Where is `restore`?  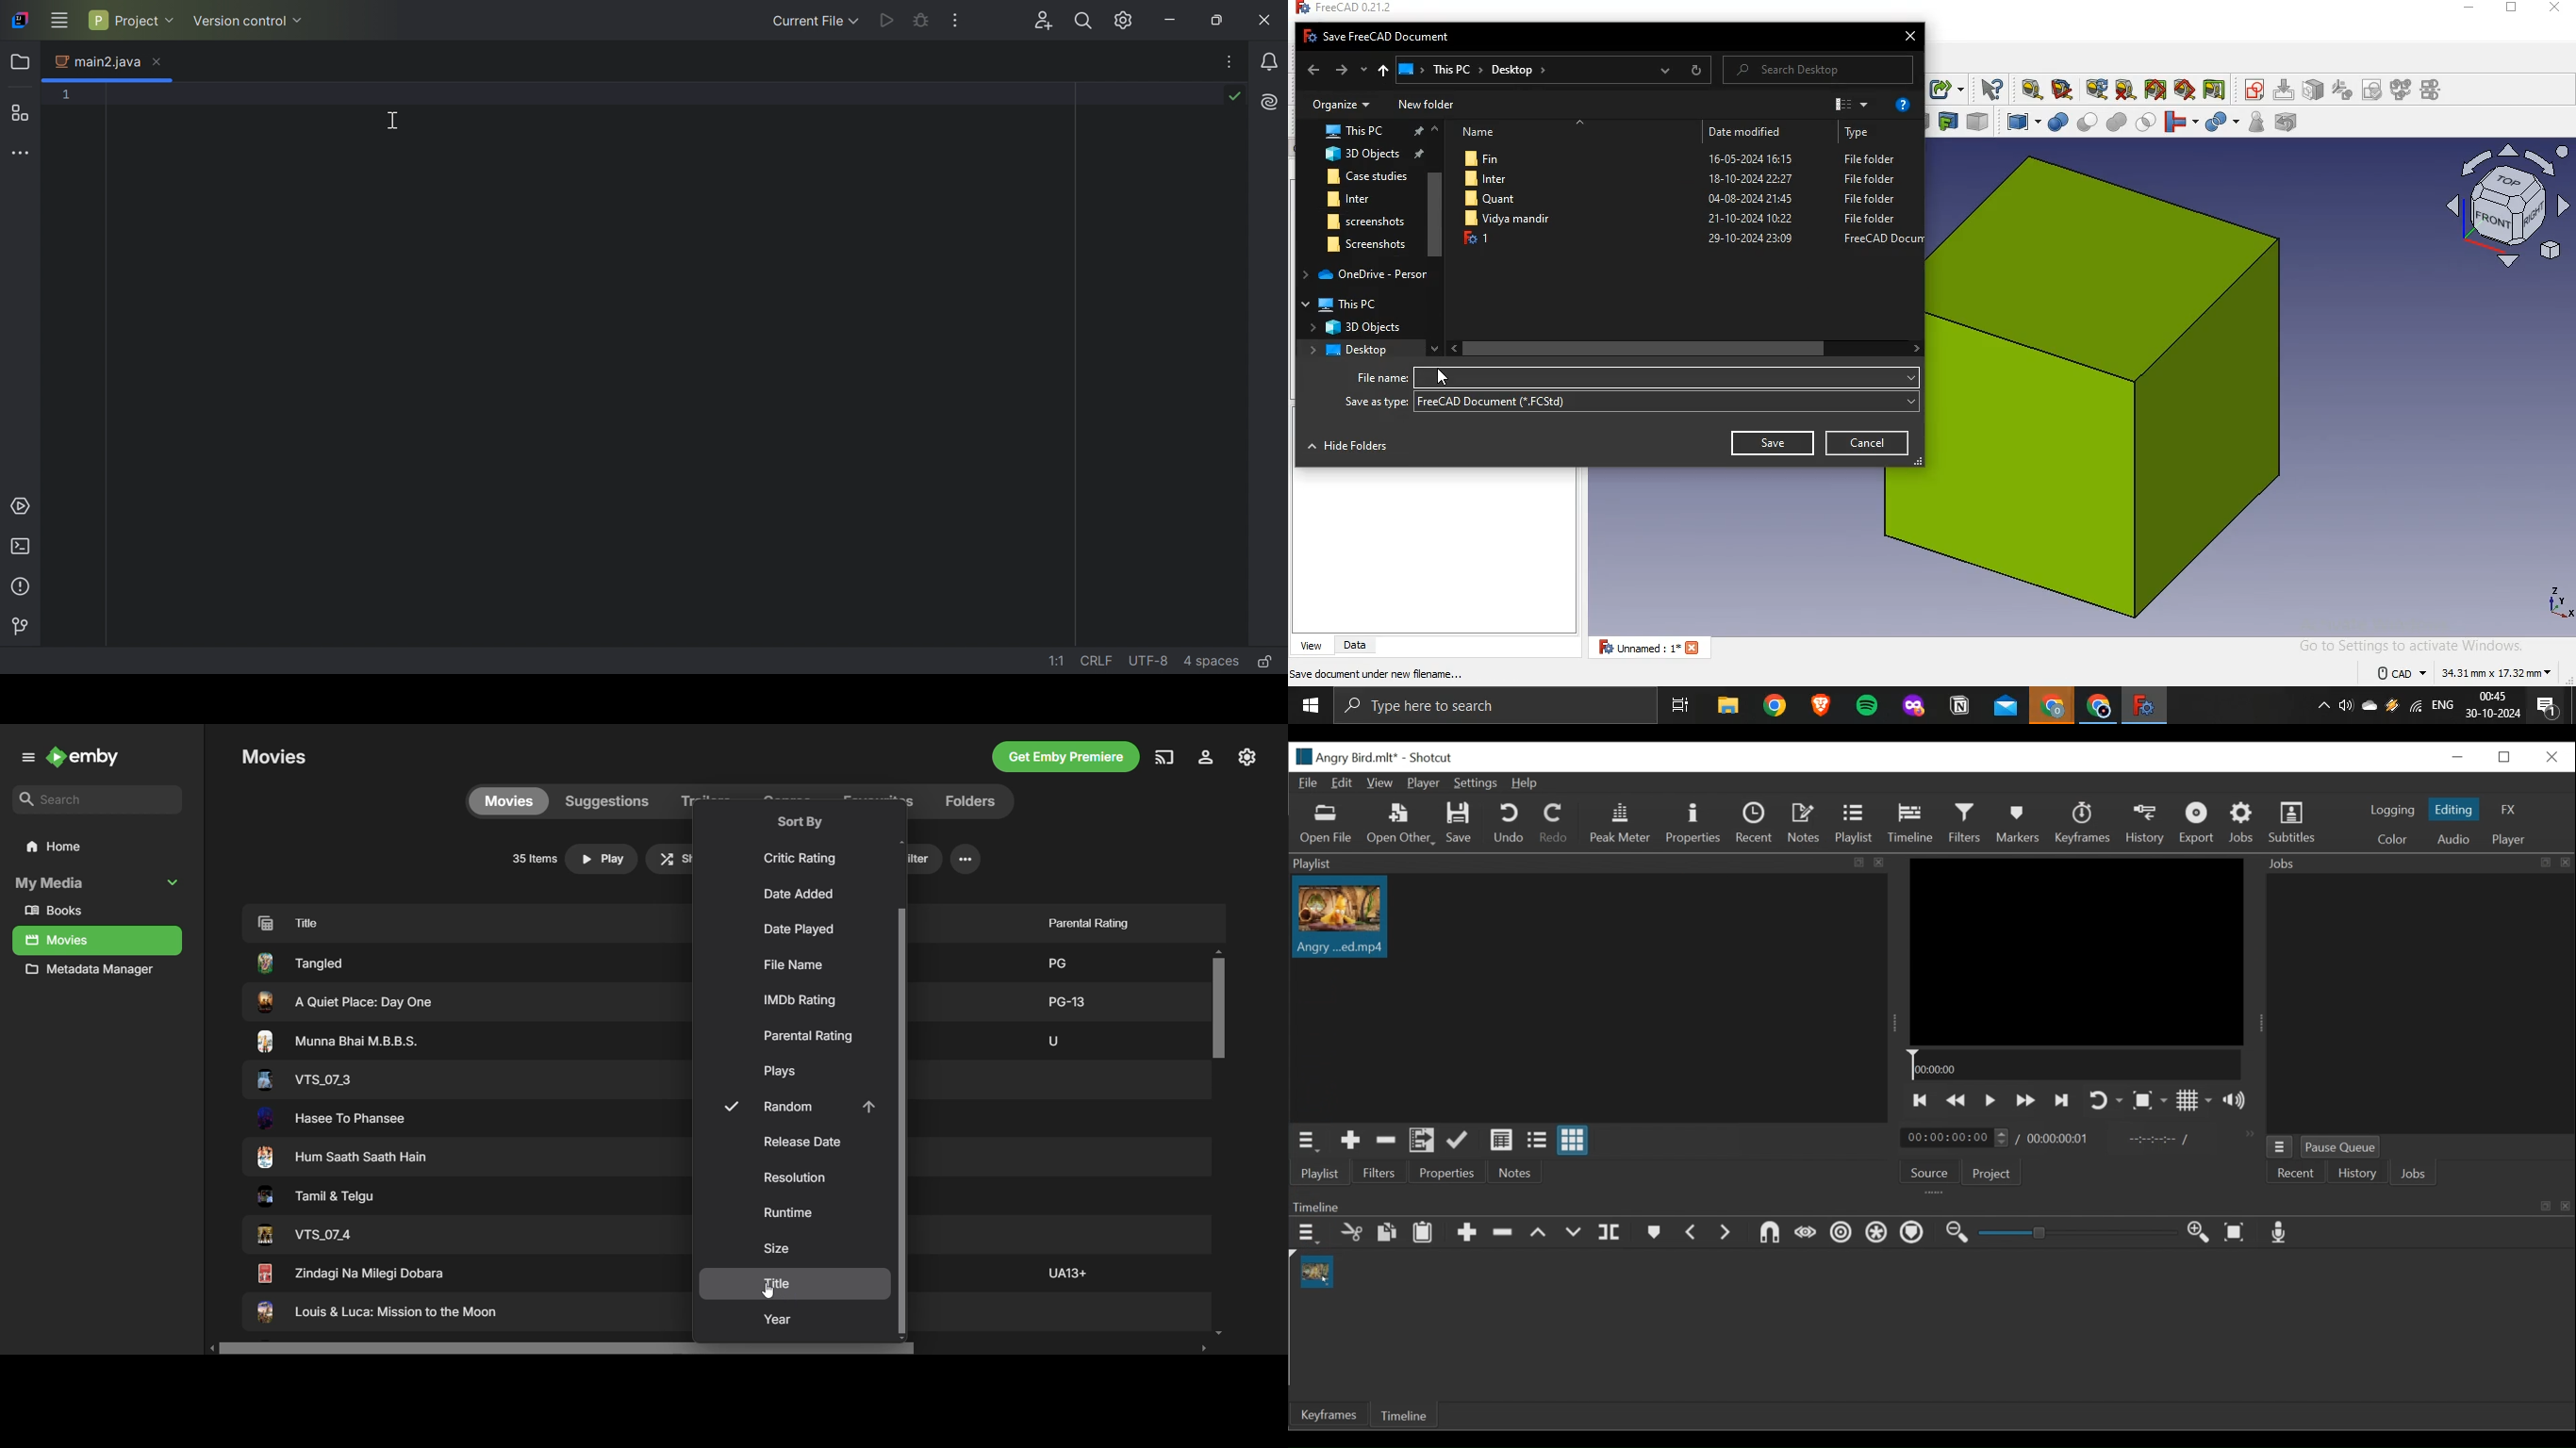 restore is located at coordinates (2510, 8).